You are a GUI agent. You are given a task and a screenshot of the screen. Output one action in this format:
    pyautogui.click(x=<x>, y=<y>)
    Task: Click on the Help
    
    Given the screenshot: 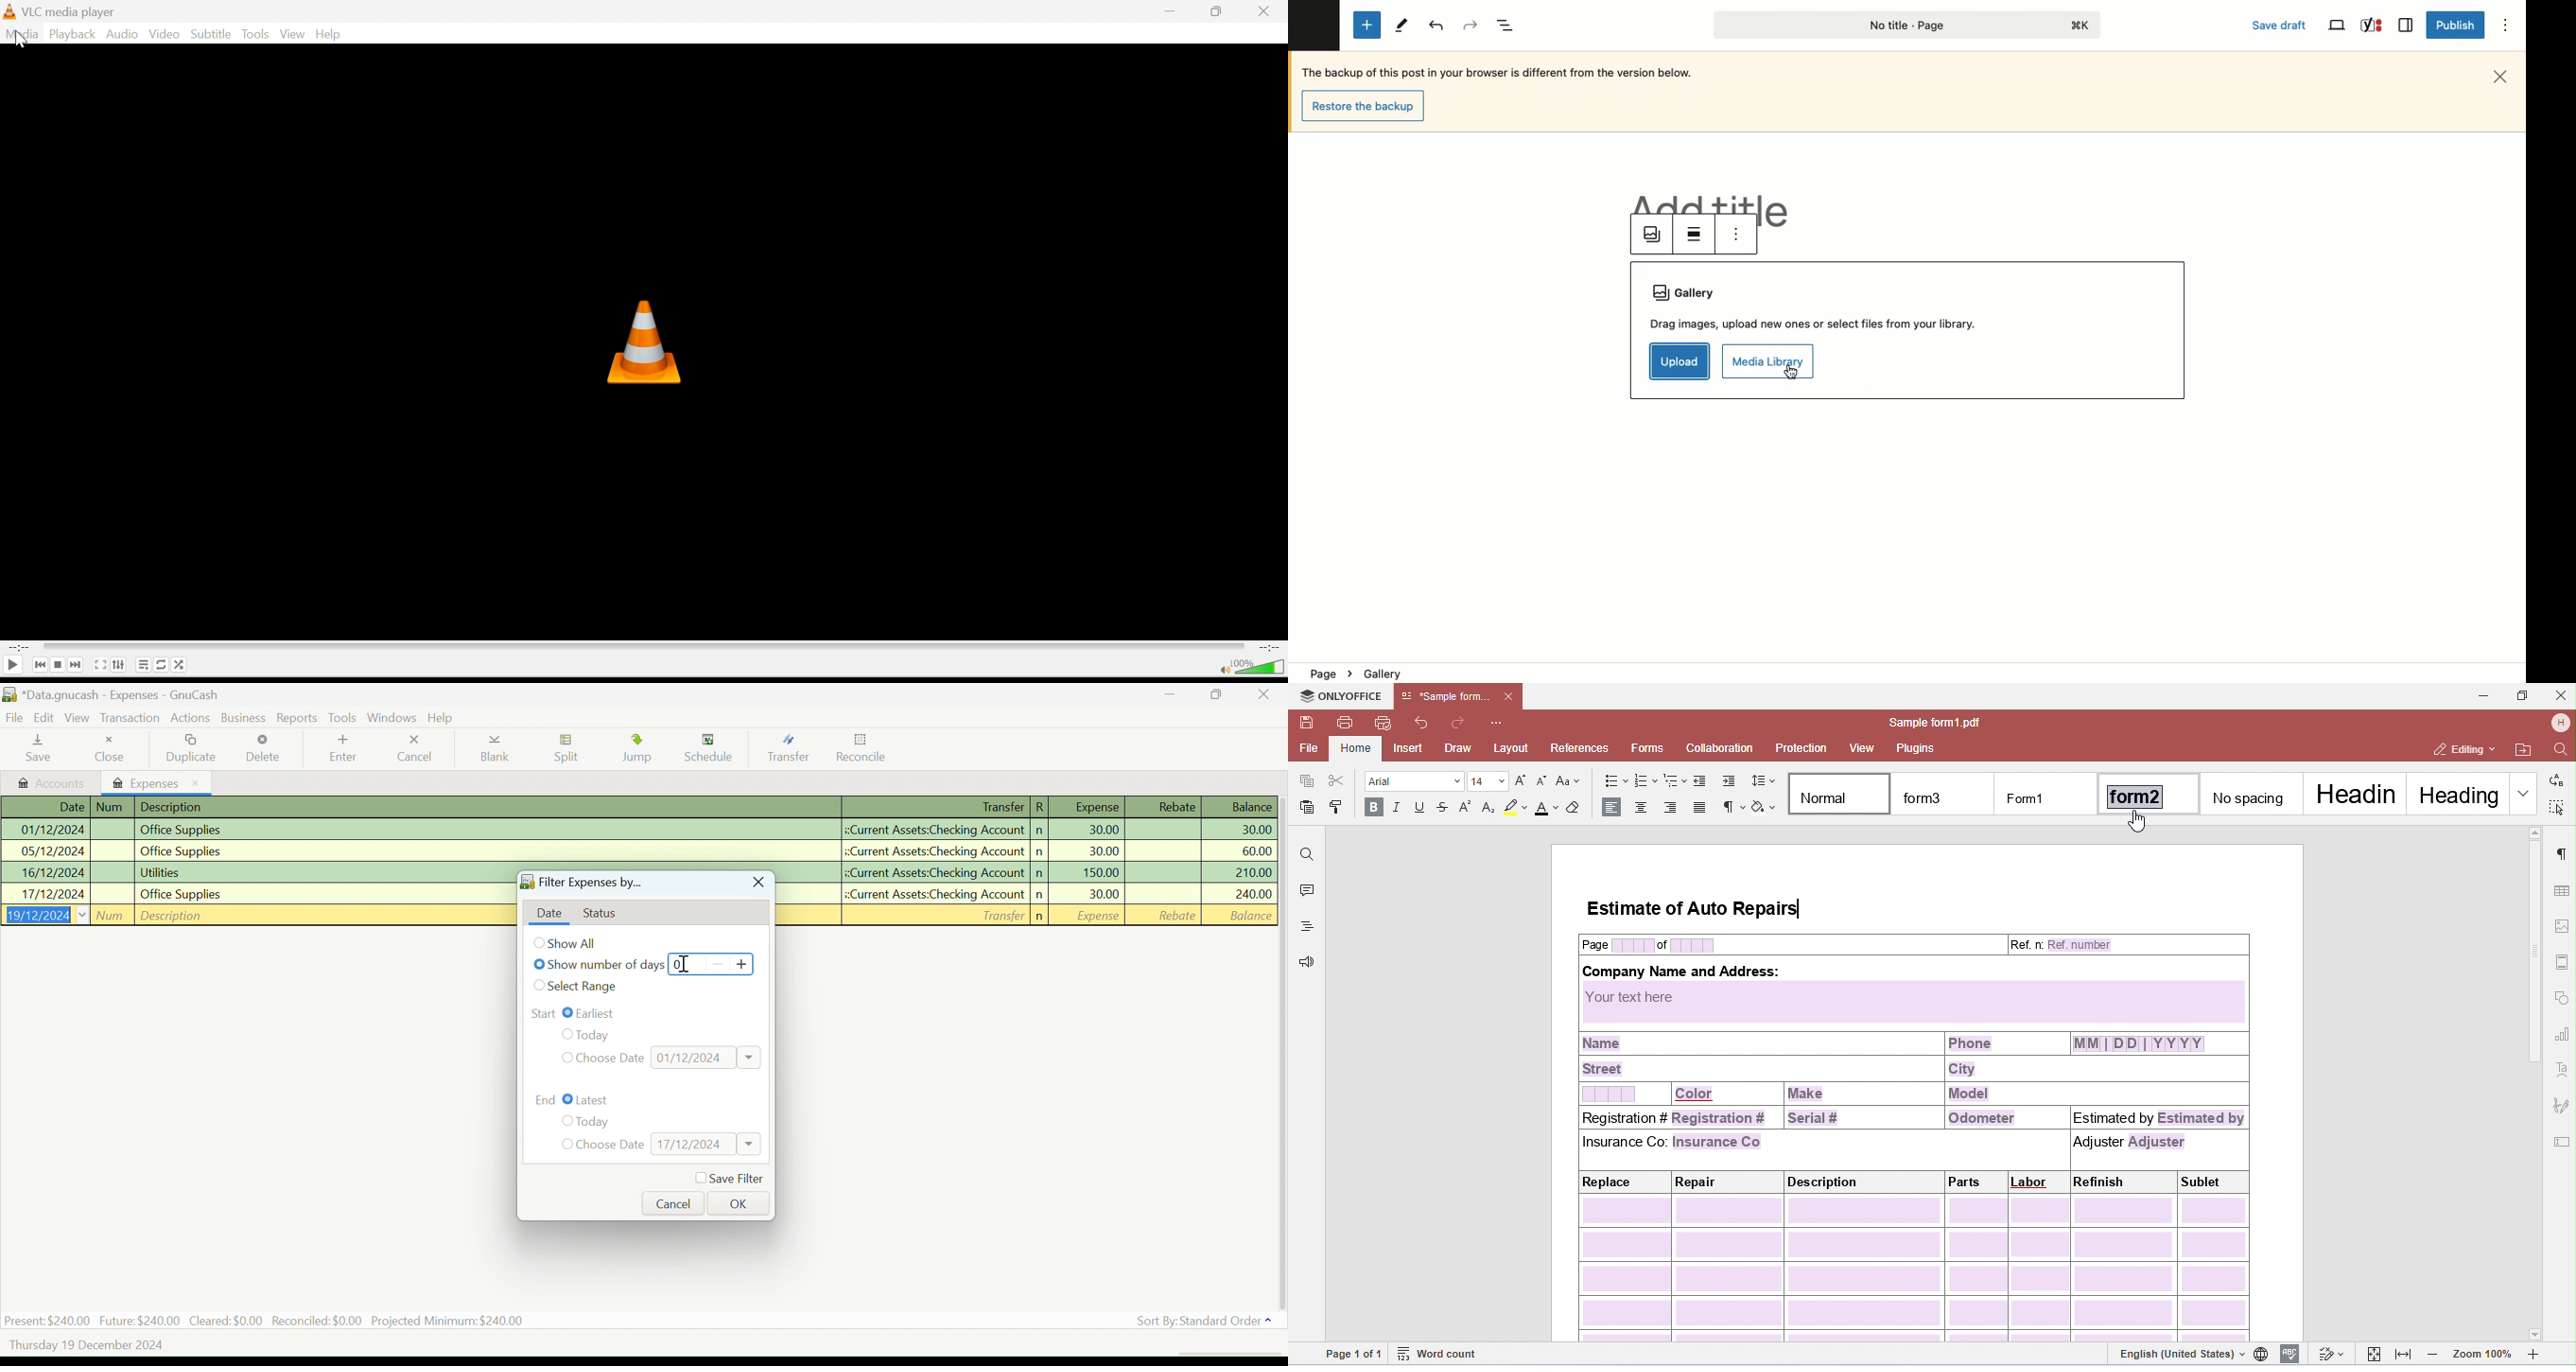 What is the action you would take?
    pyautogui.click(x=443, y=718)
    